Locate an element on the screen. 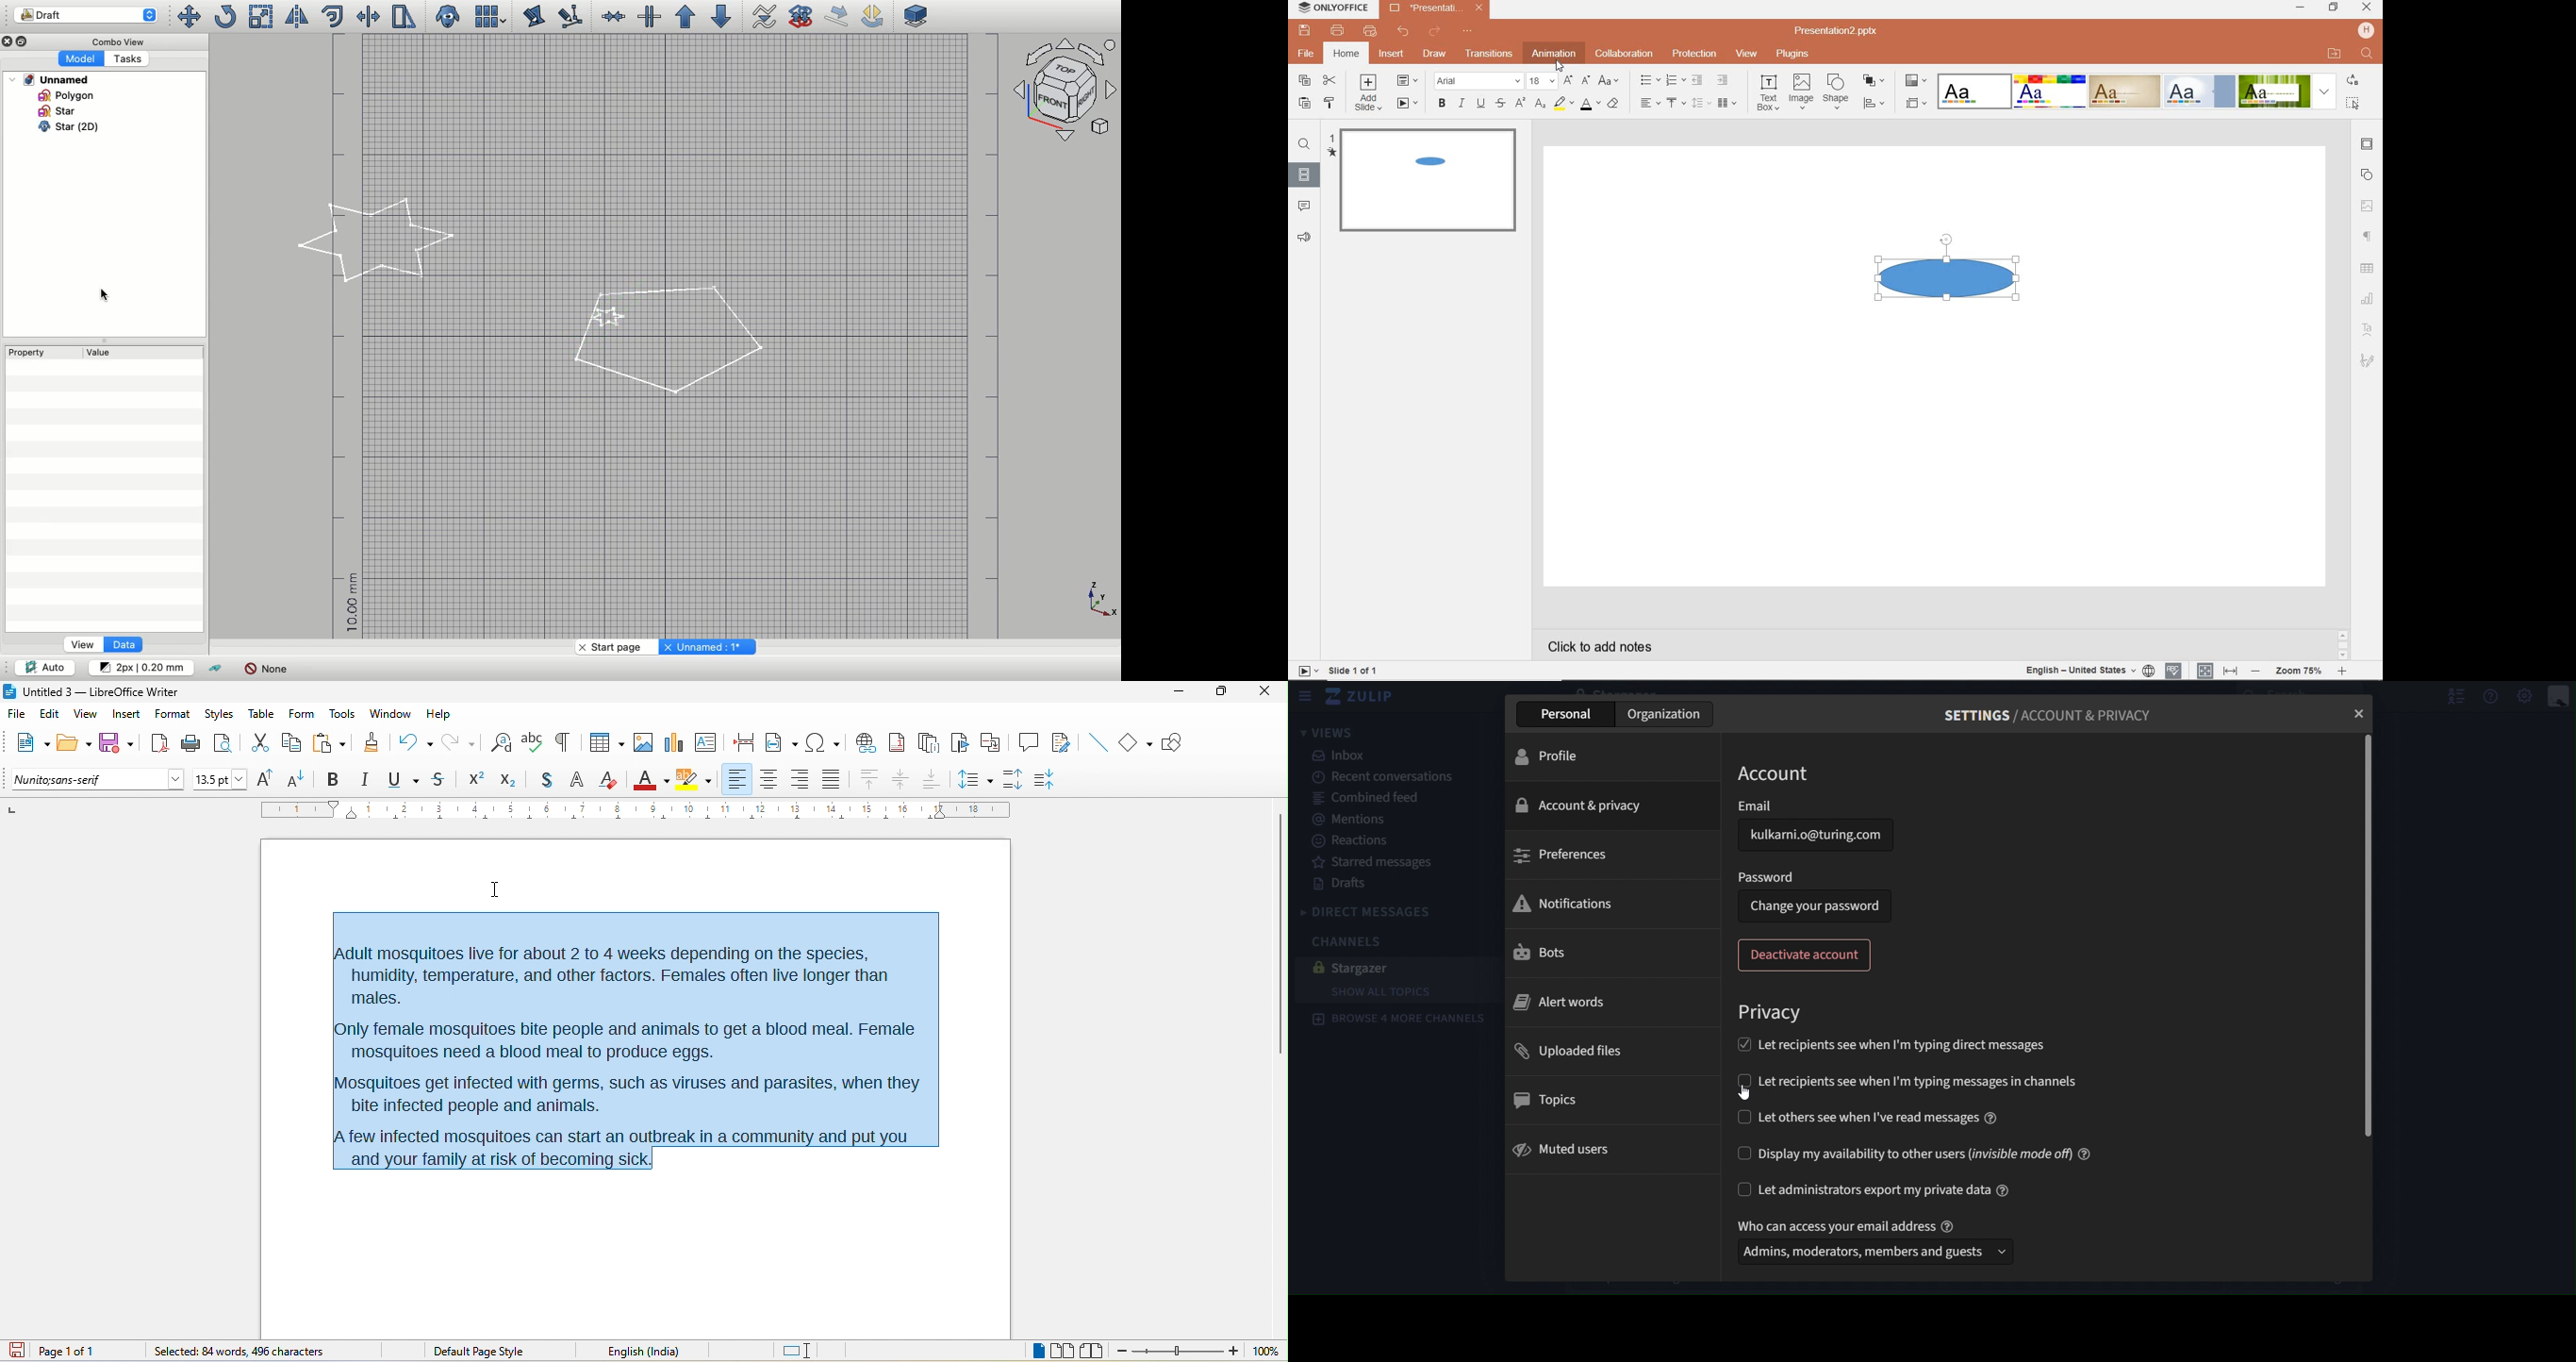 This screenshot has height=1372, width=2576. Start page is located at coordinates (614, 647).